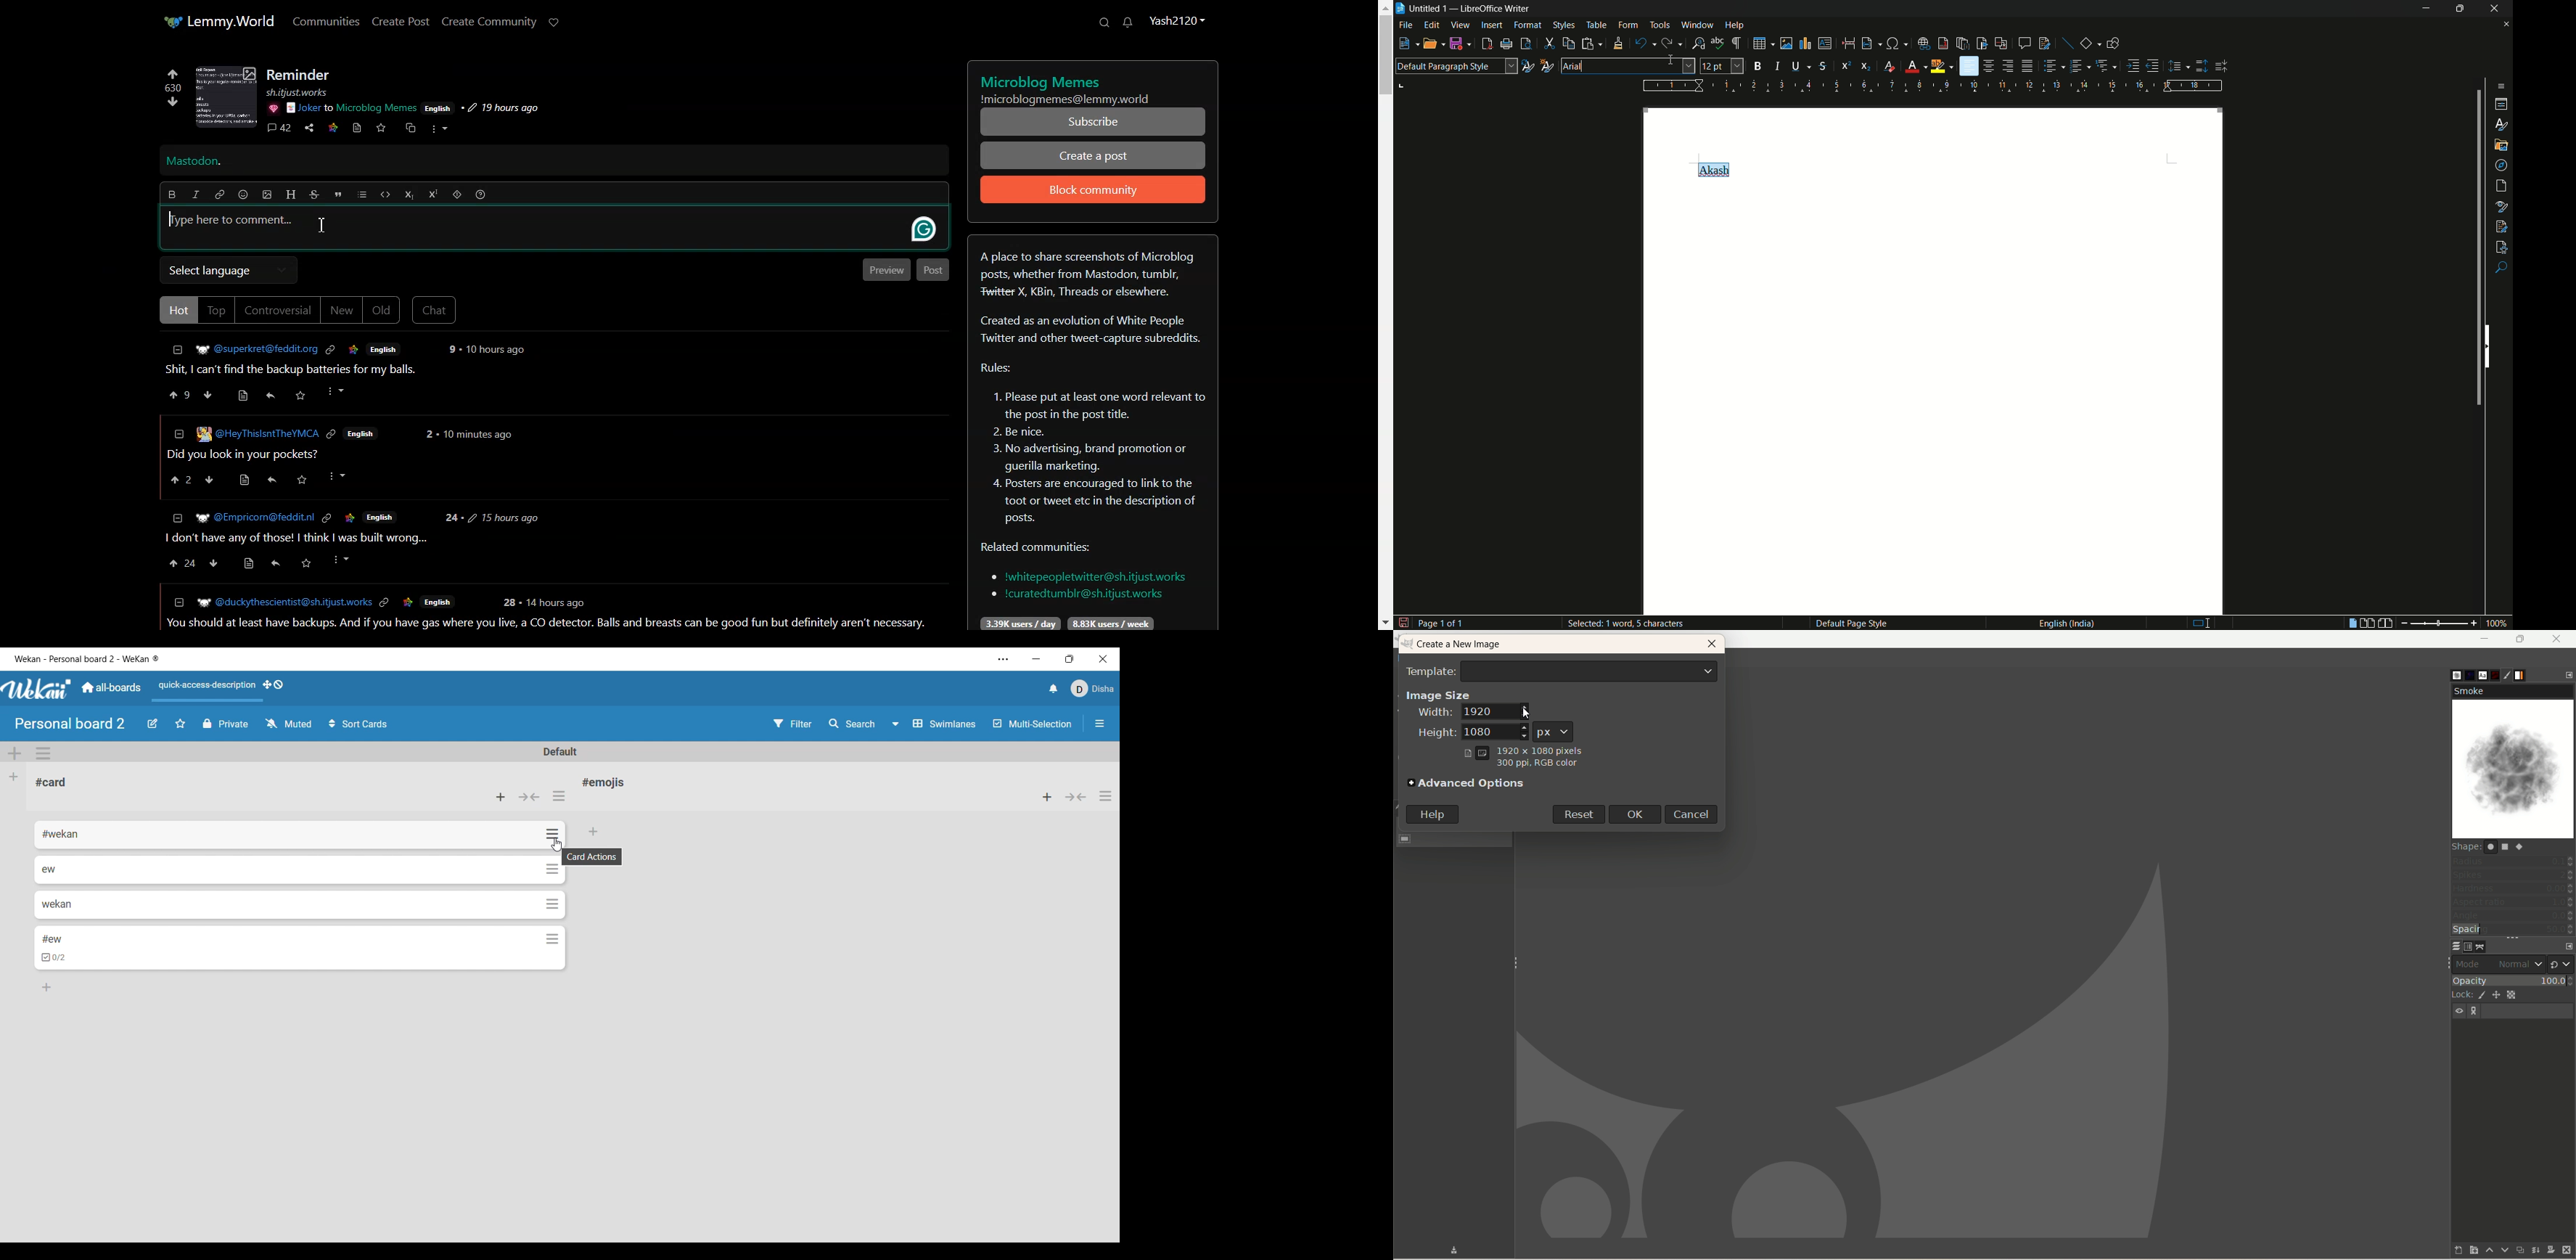 This screenshot has height=1260, width=2576. Describe the element at coordinates (428, 434) in the screenshot. I see `2` at that location.